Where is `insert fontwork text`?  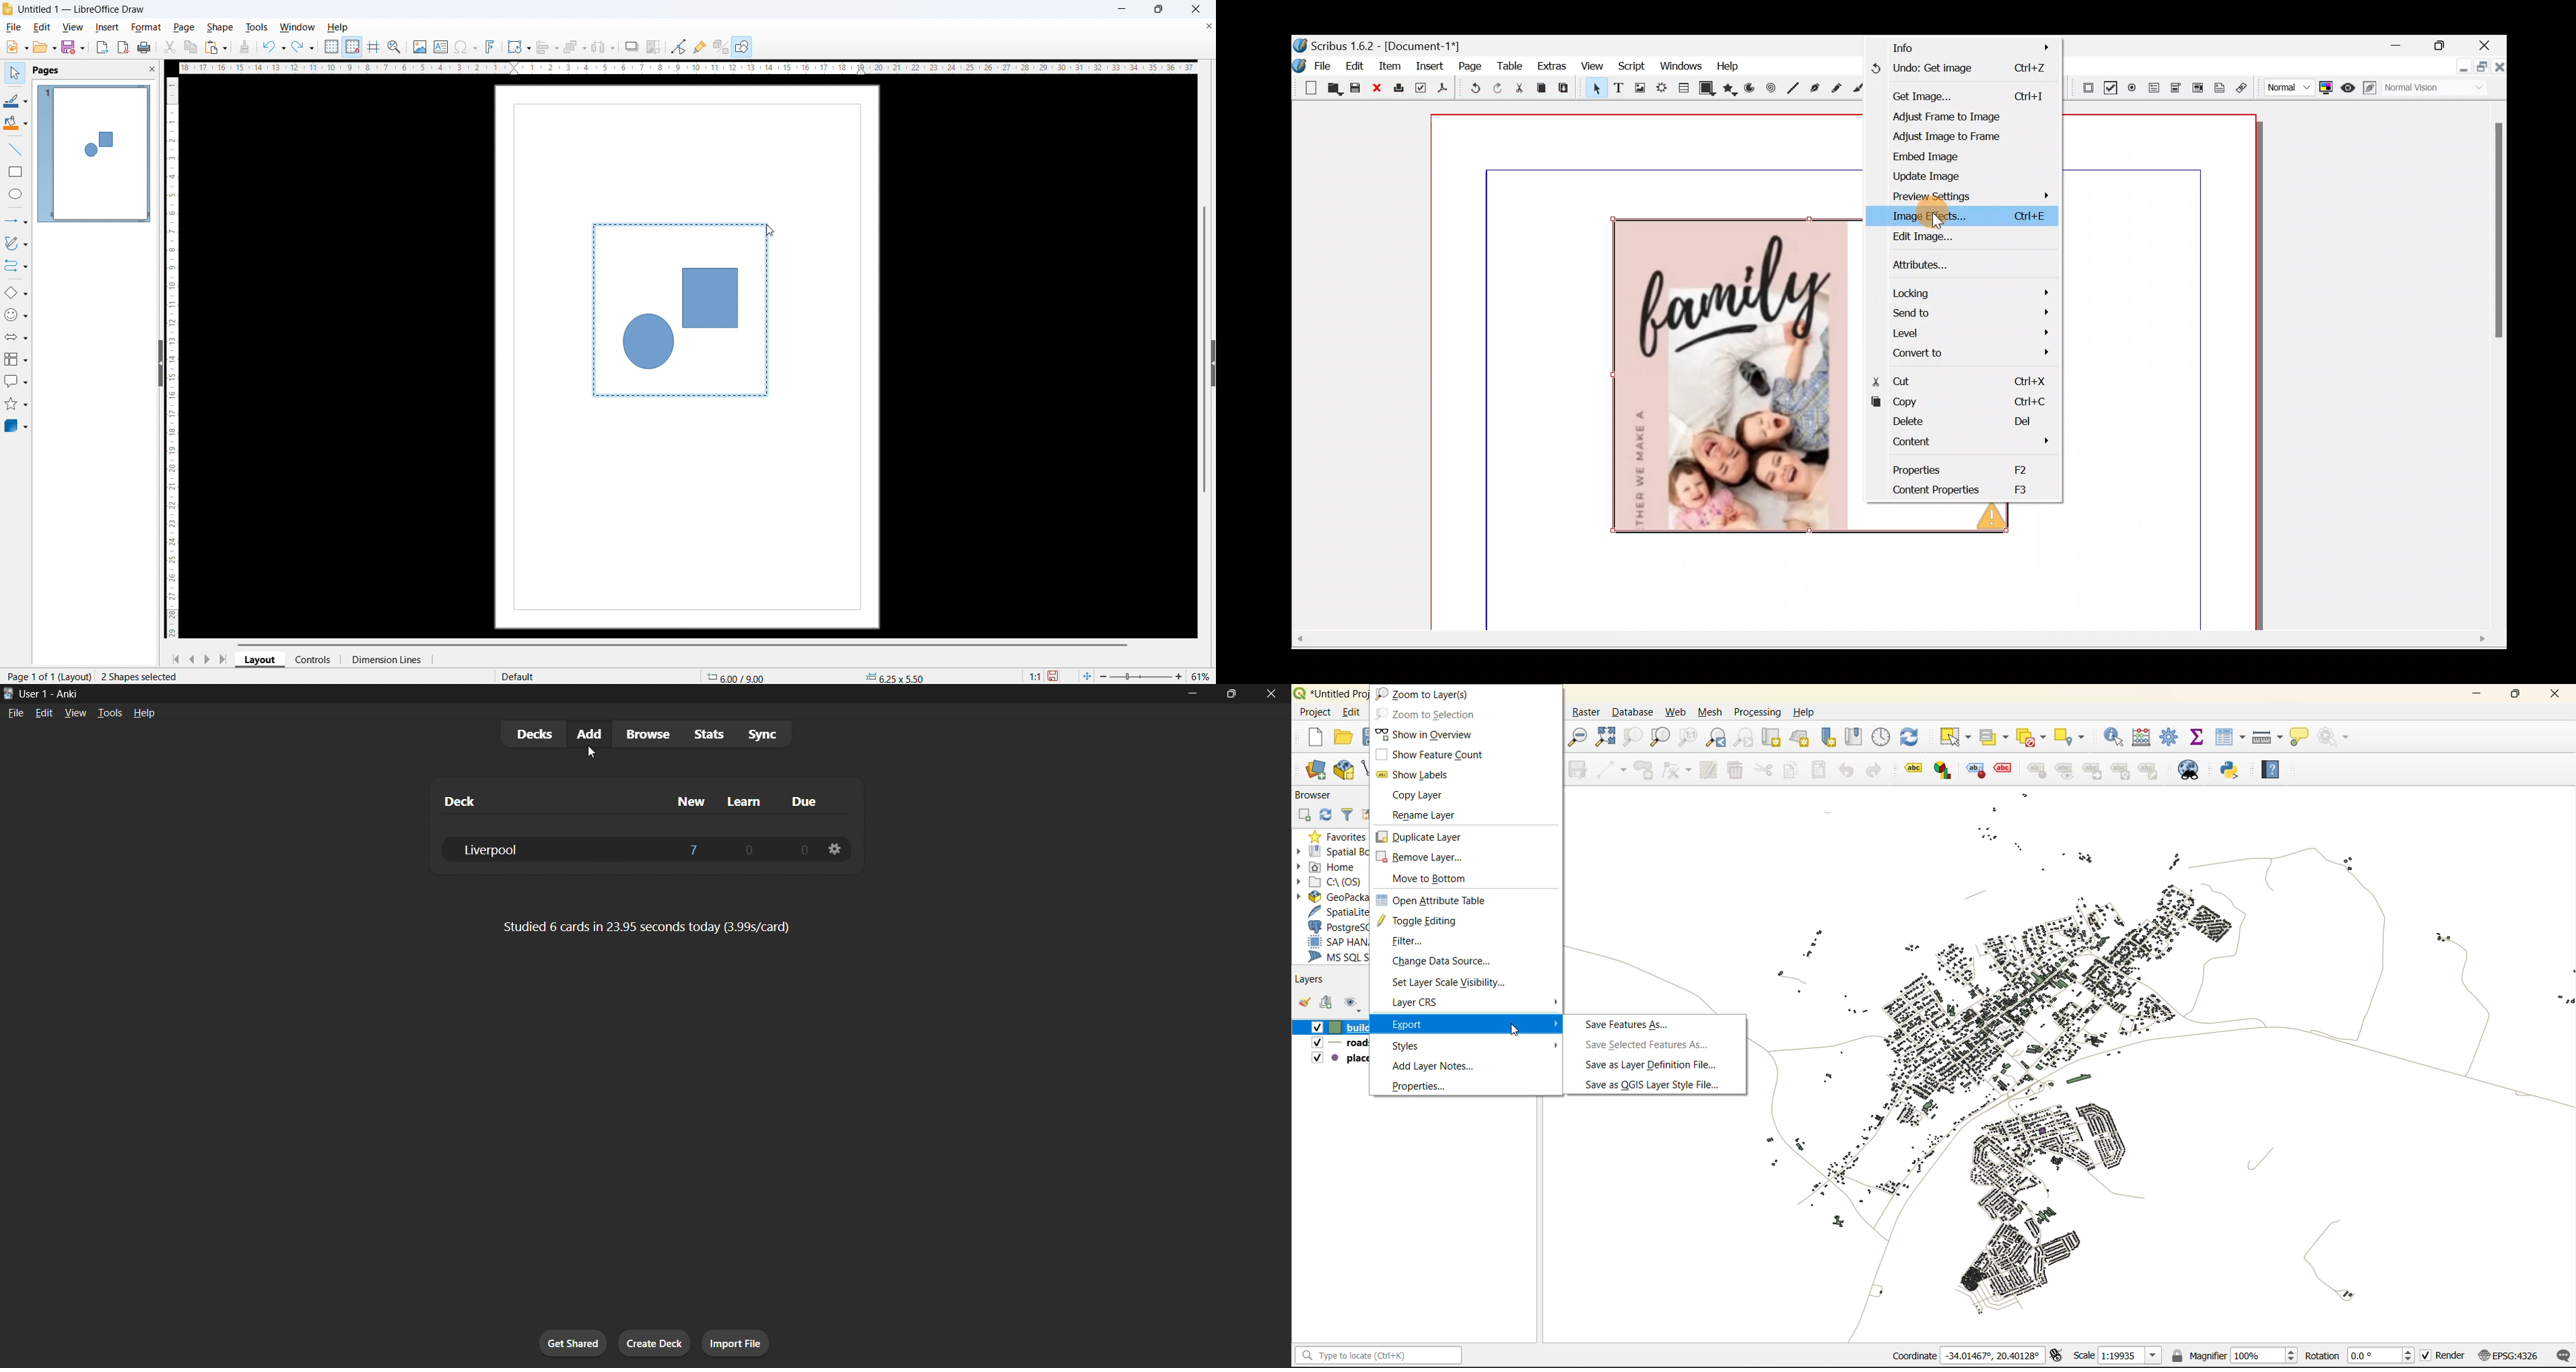 insert fontwork text is located at coordinates (491, 48).